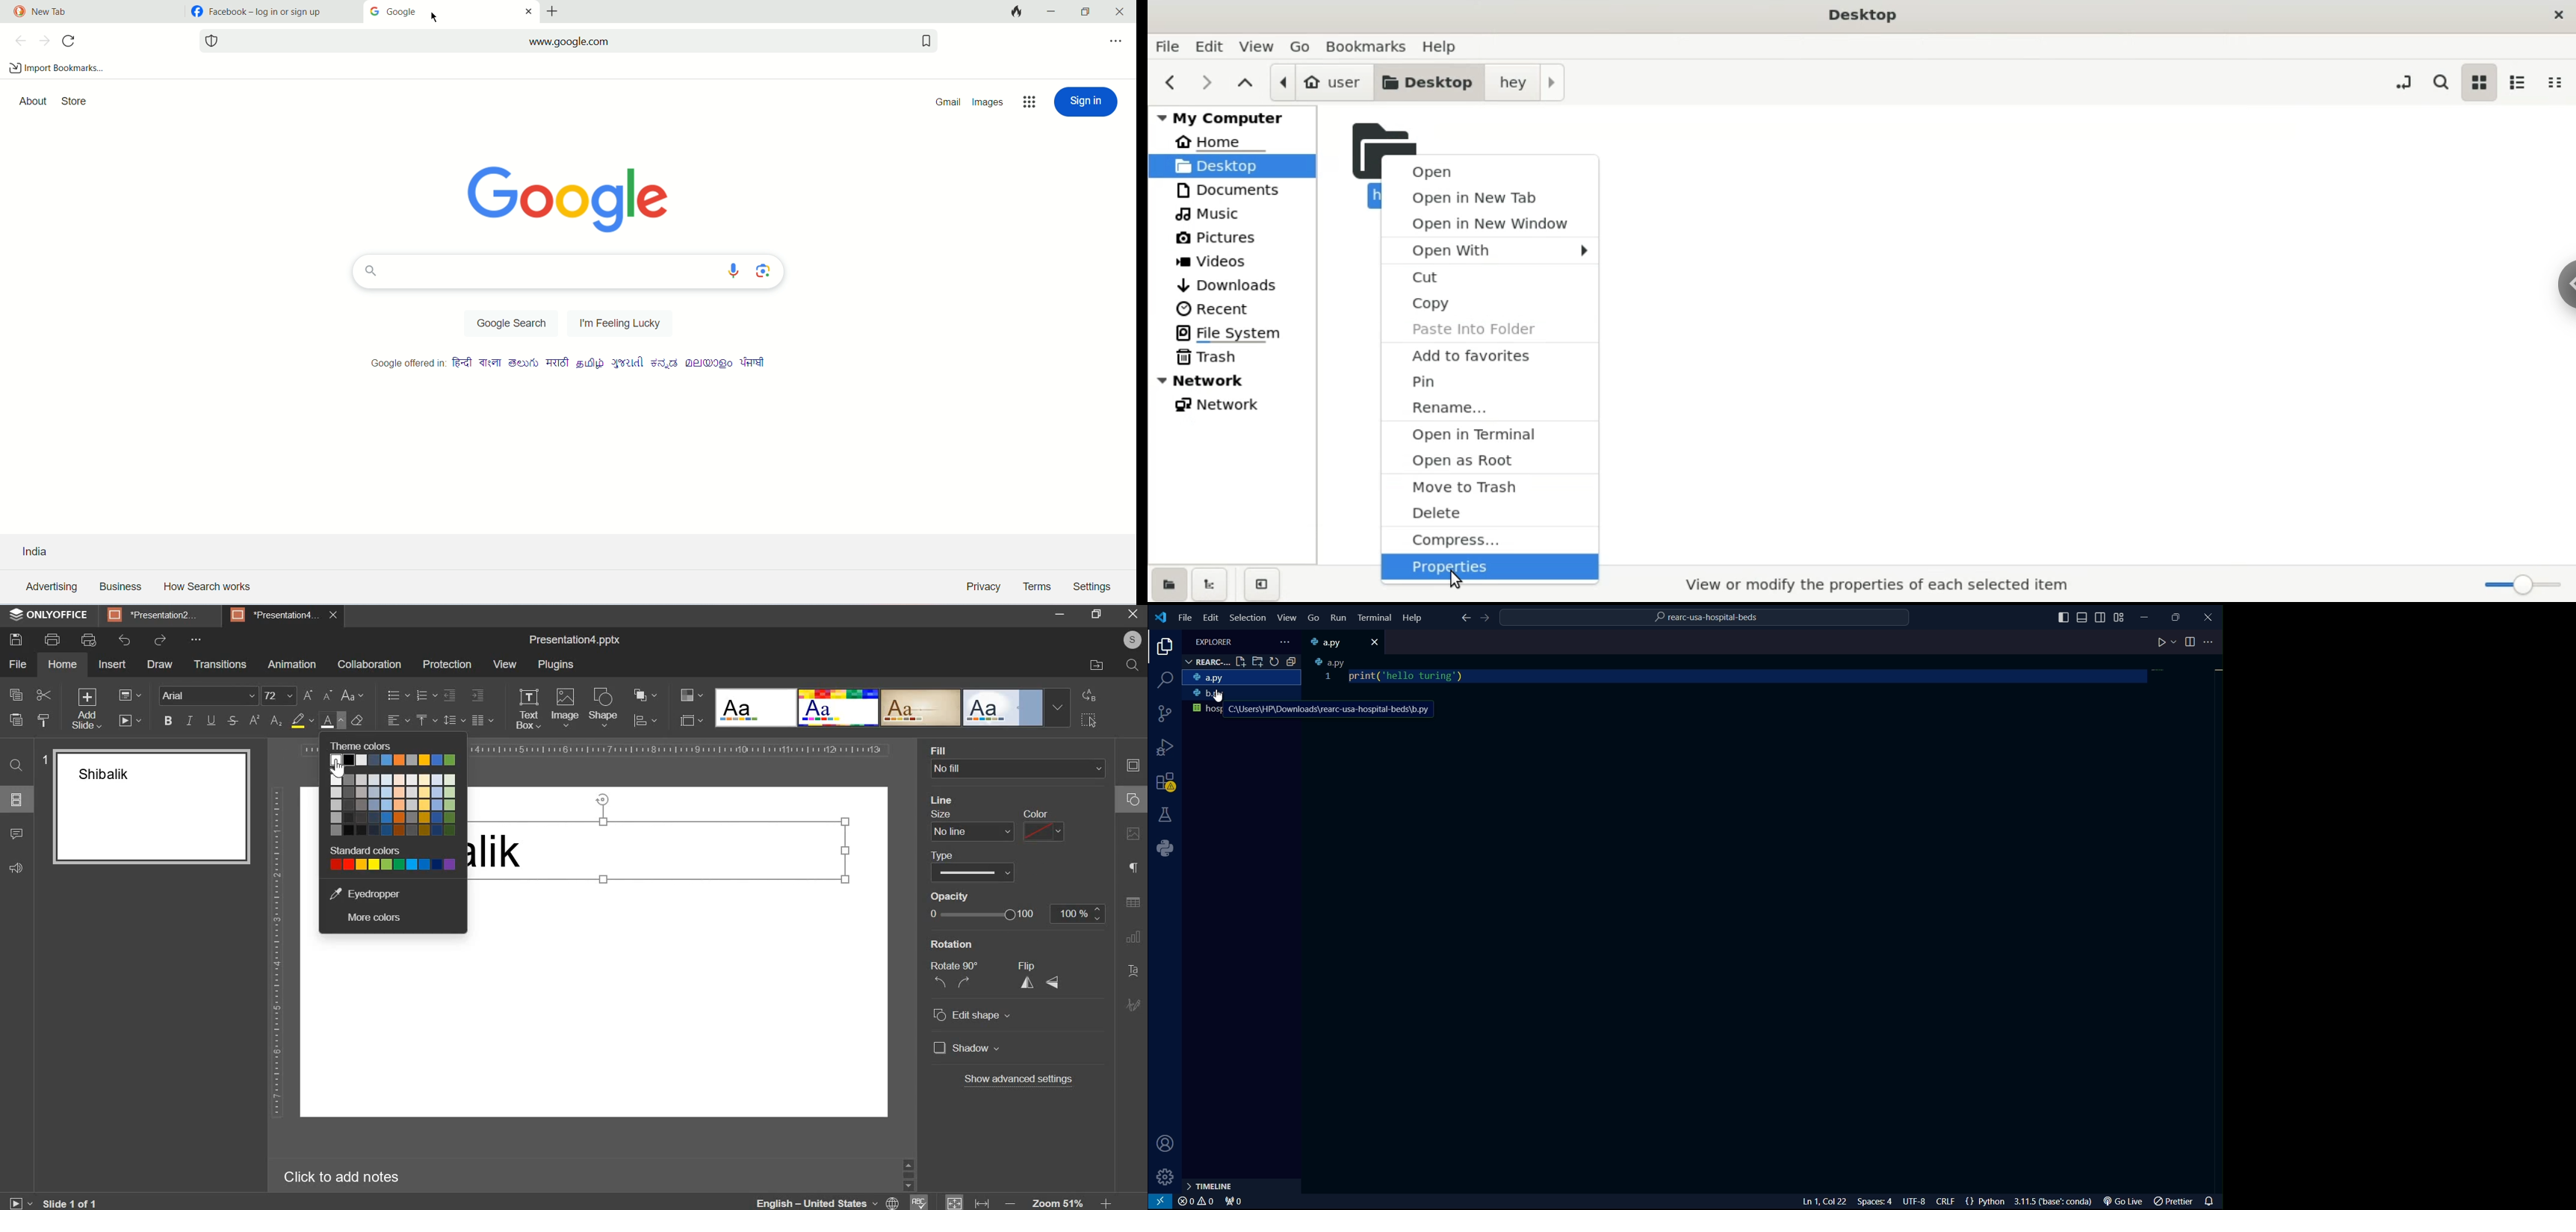 The height and width of the screenshot is (1232, 2576). Describe the element at coordinates (892, 1202) in the screenshot. I see `language` at that location.